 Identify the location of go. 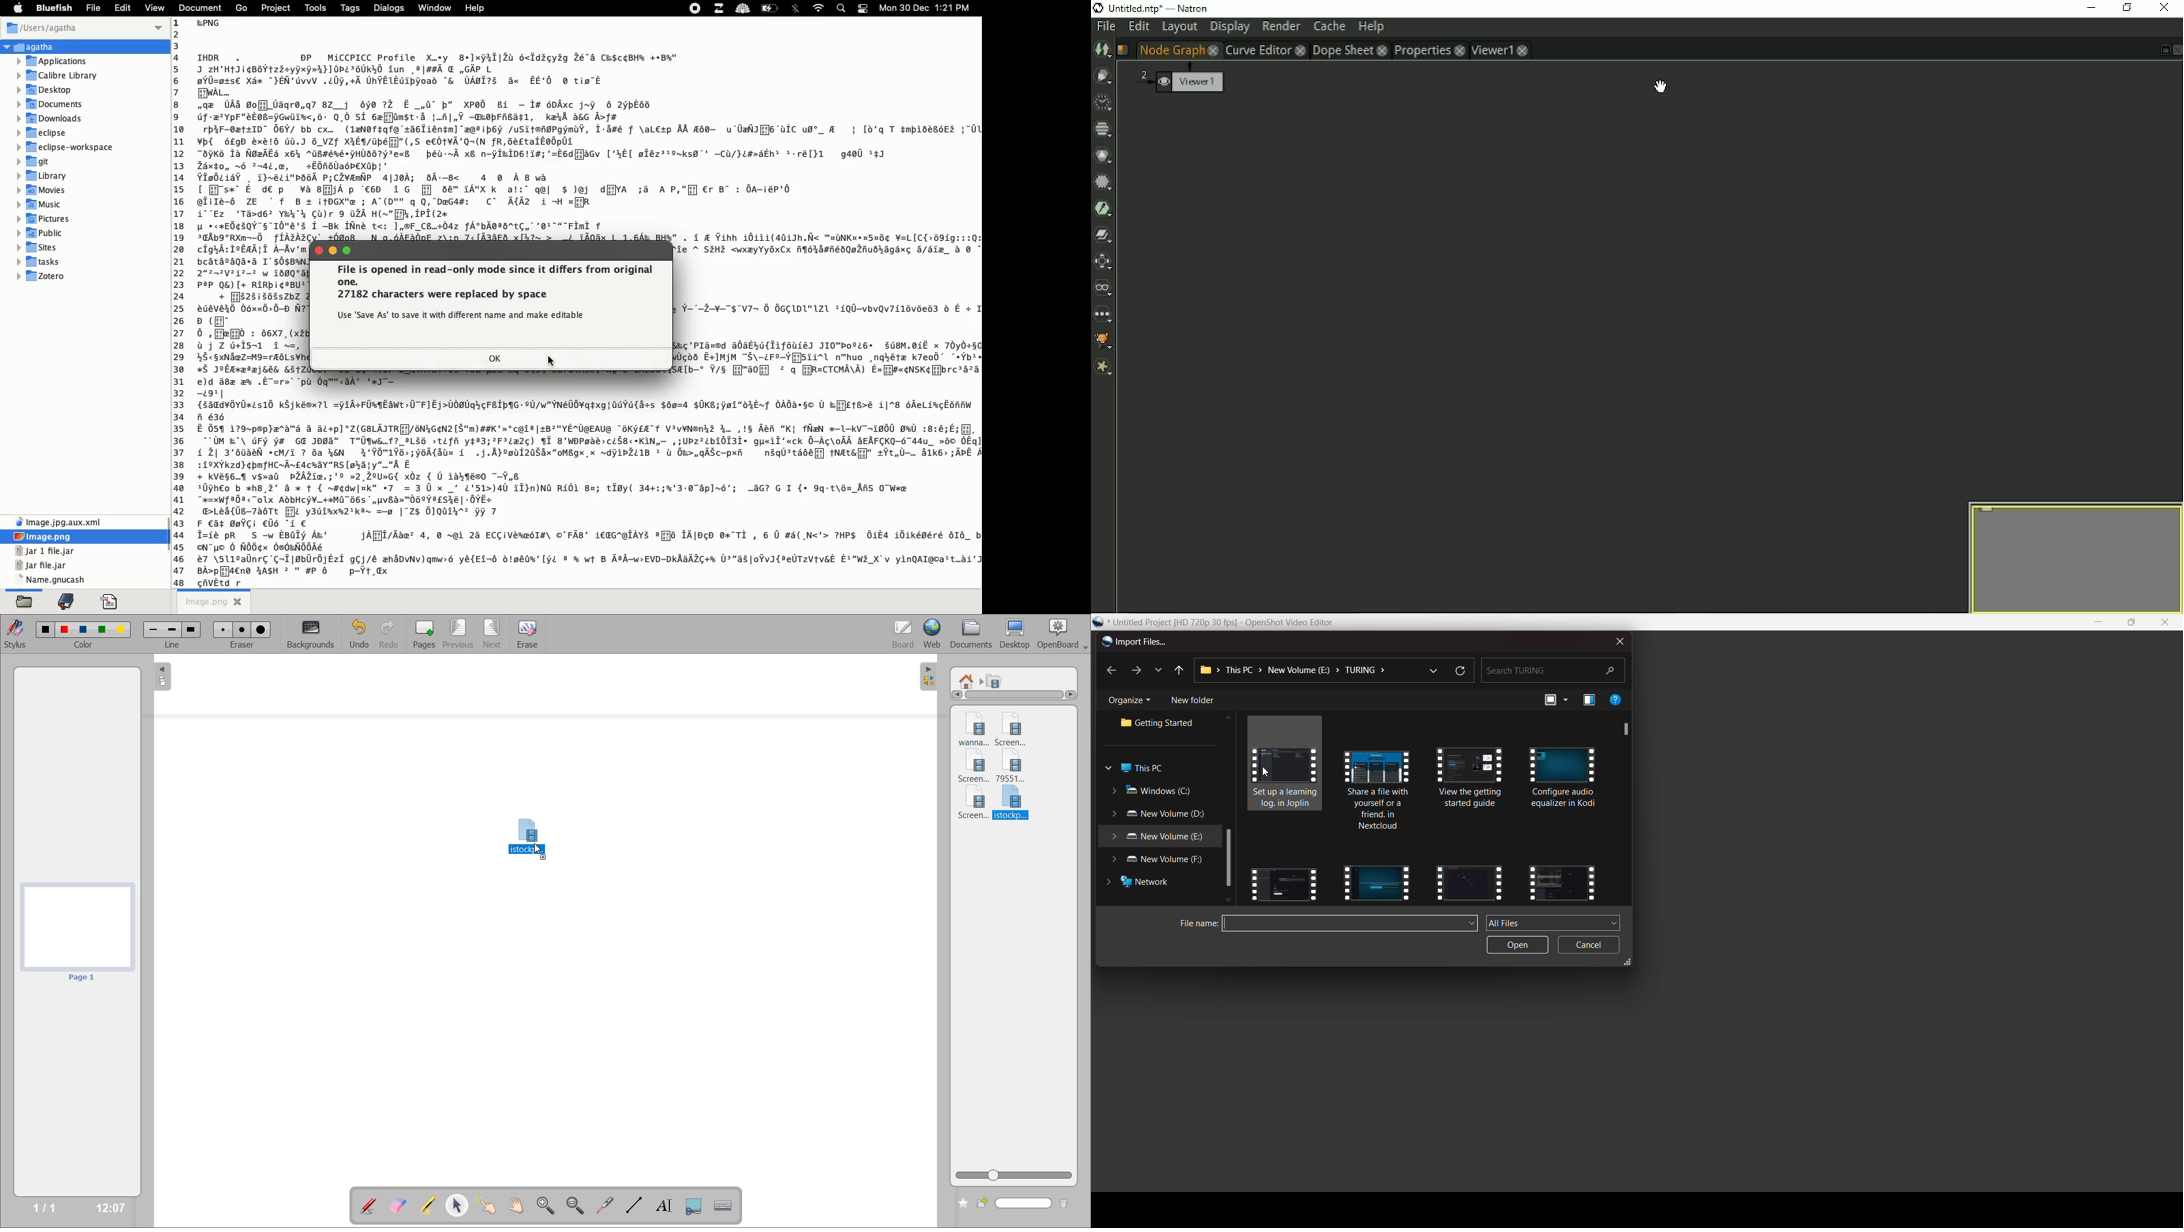
(242, 9).